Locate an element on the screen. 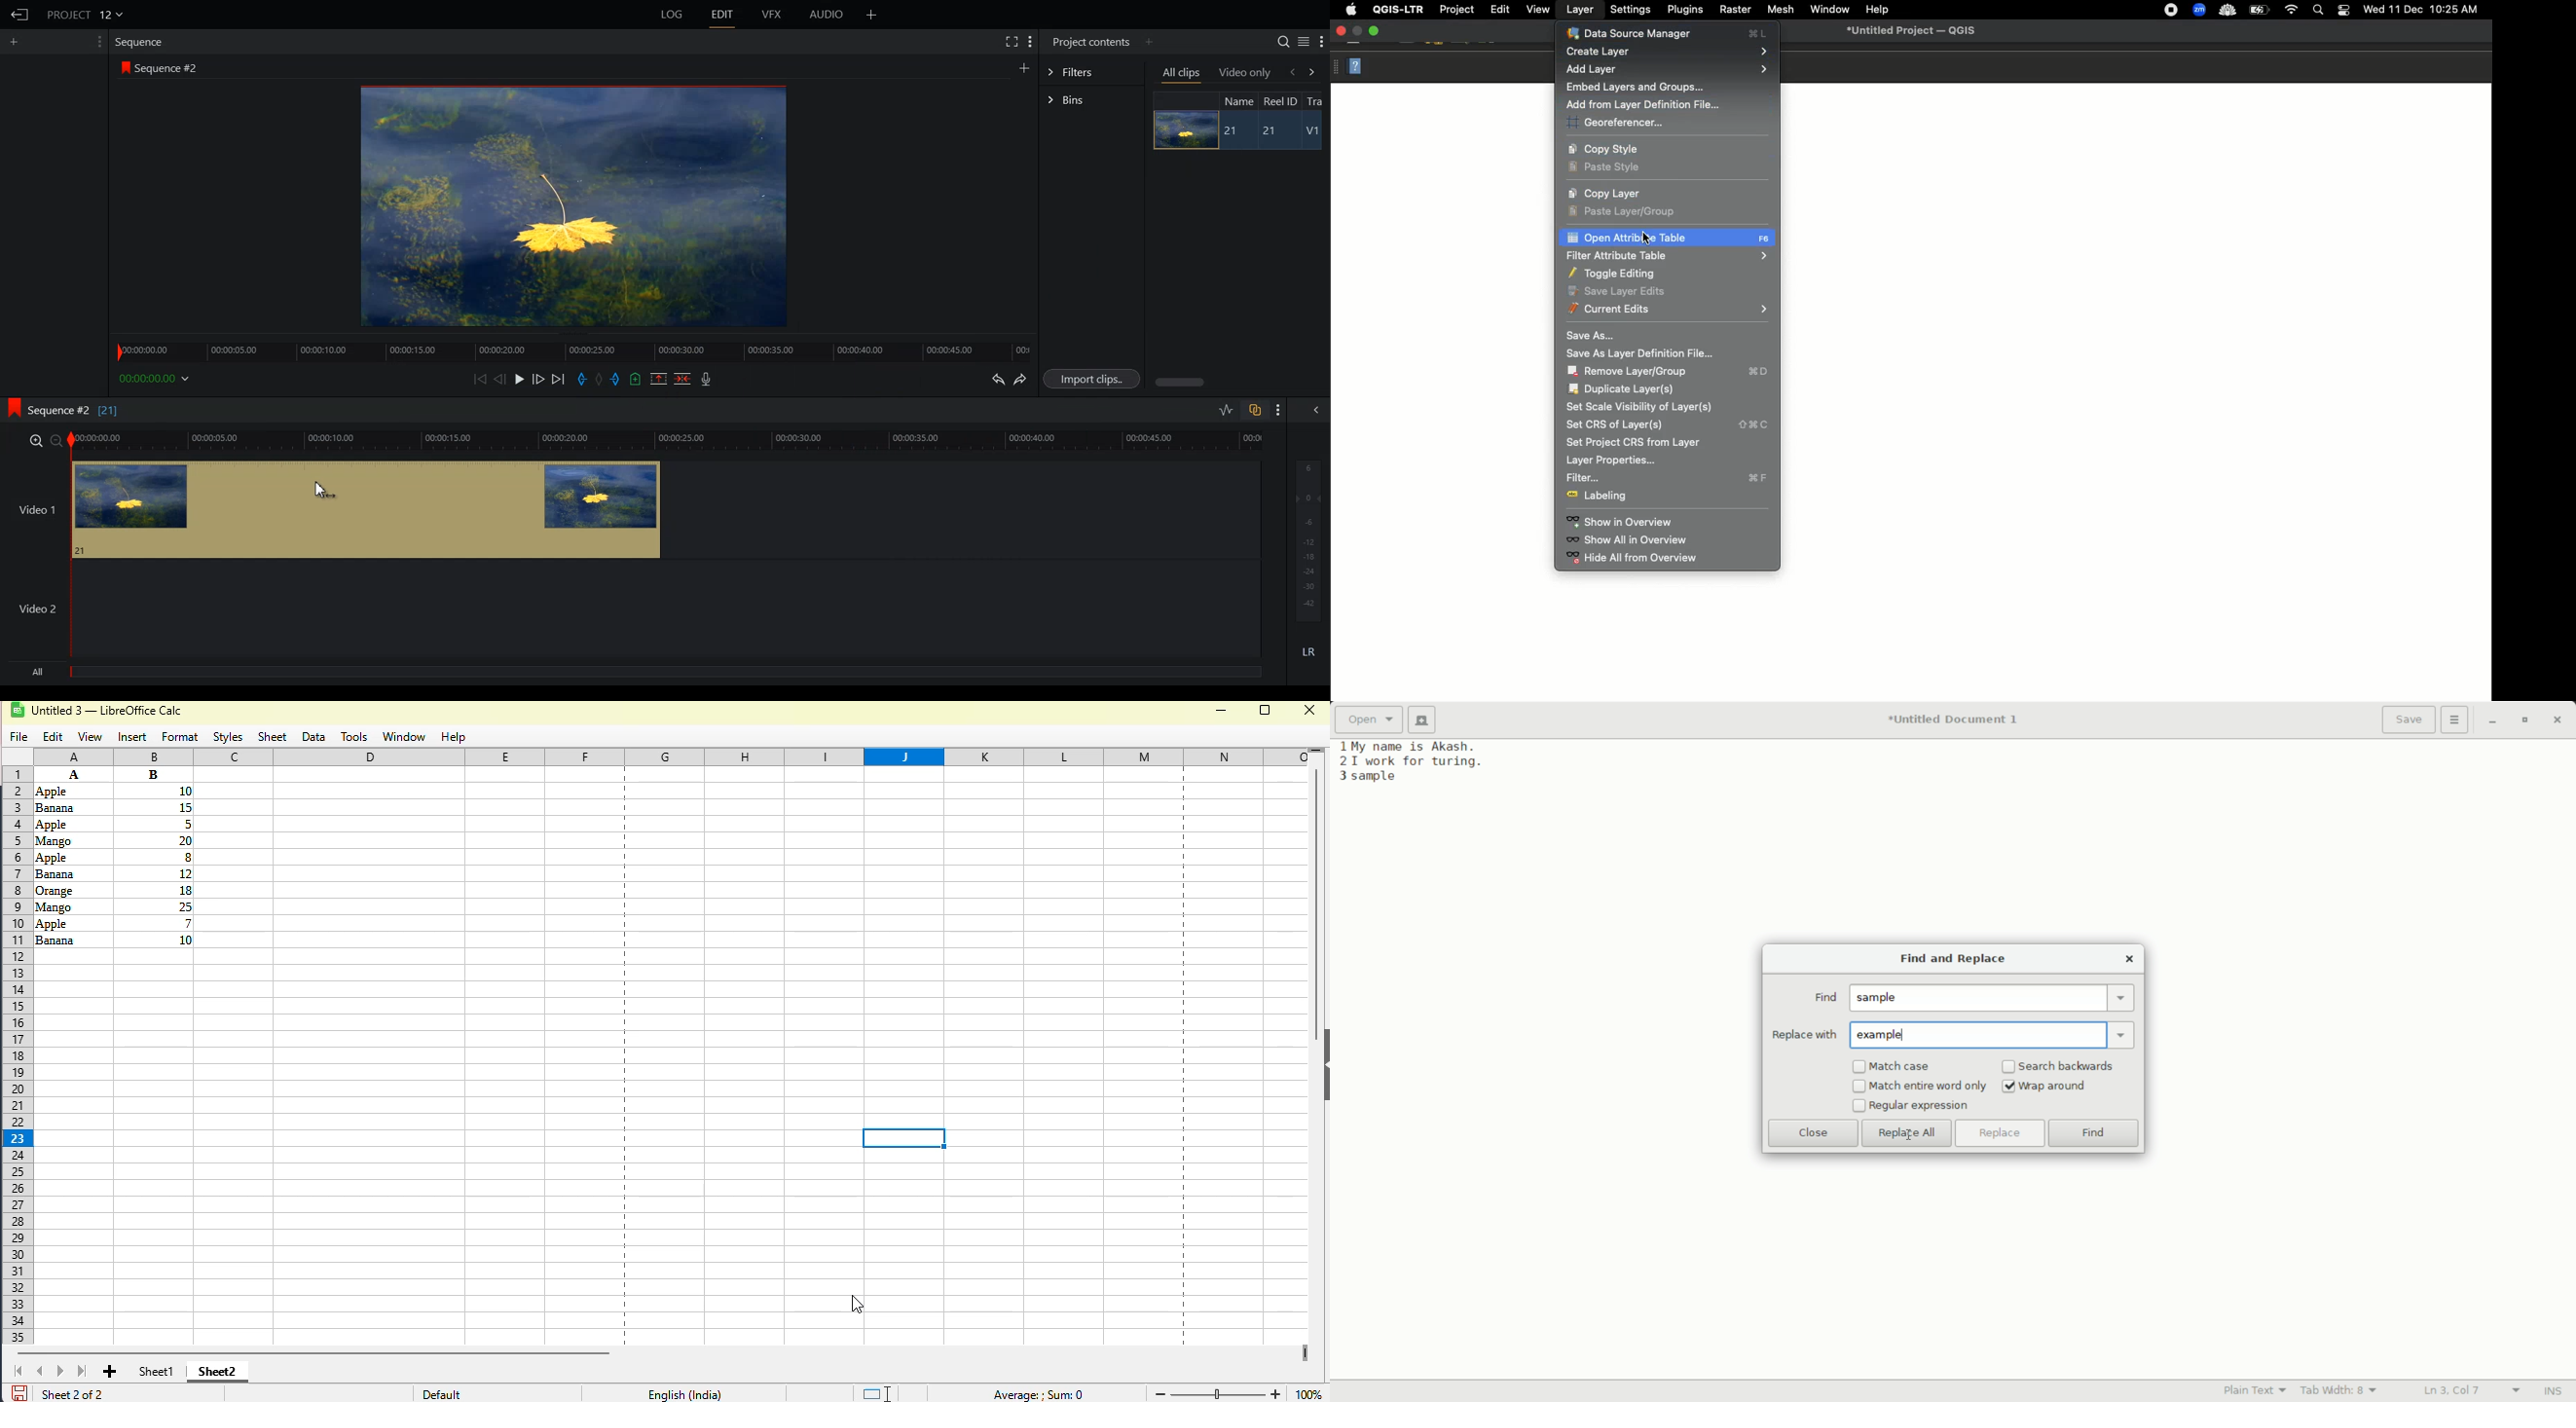 This screenshot has height=1428, width=2576. zoom out is located at coordinates (1159, 1394).